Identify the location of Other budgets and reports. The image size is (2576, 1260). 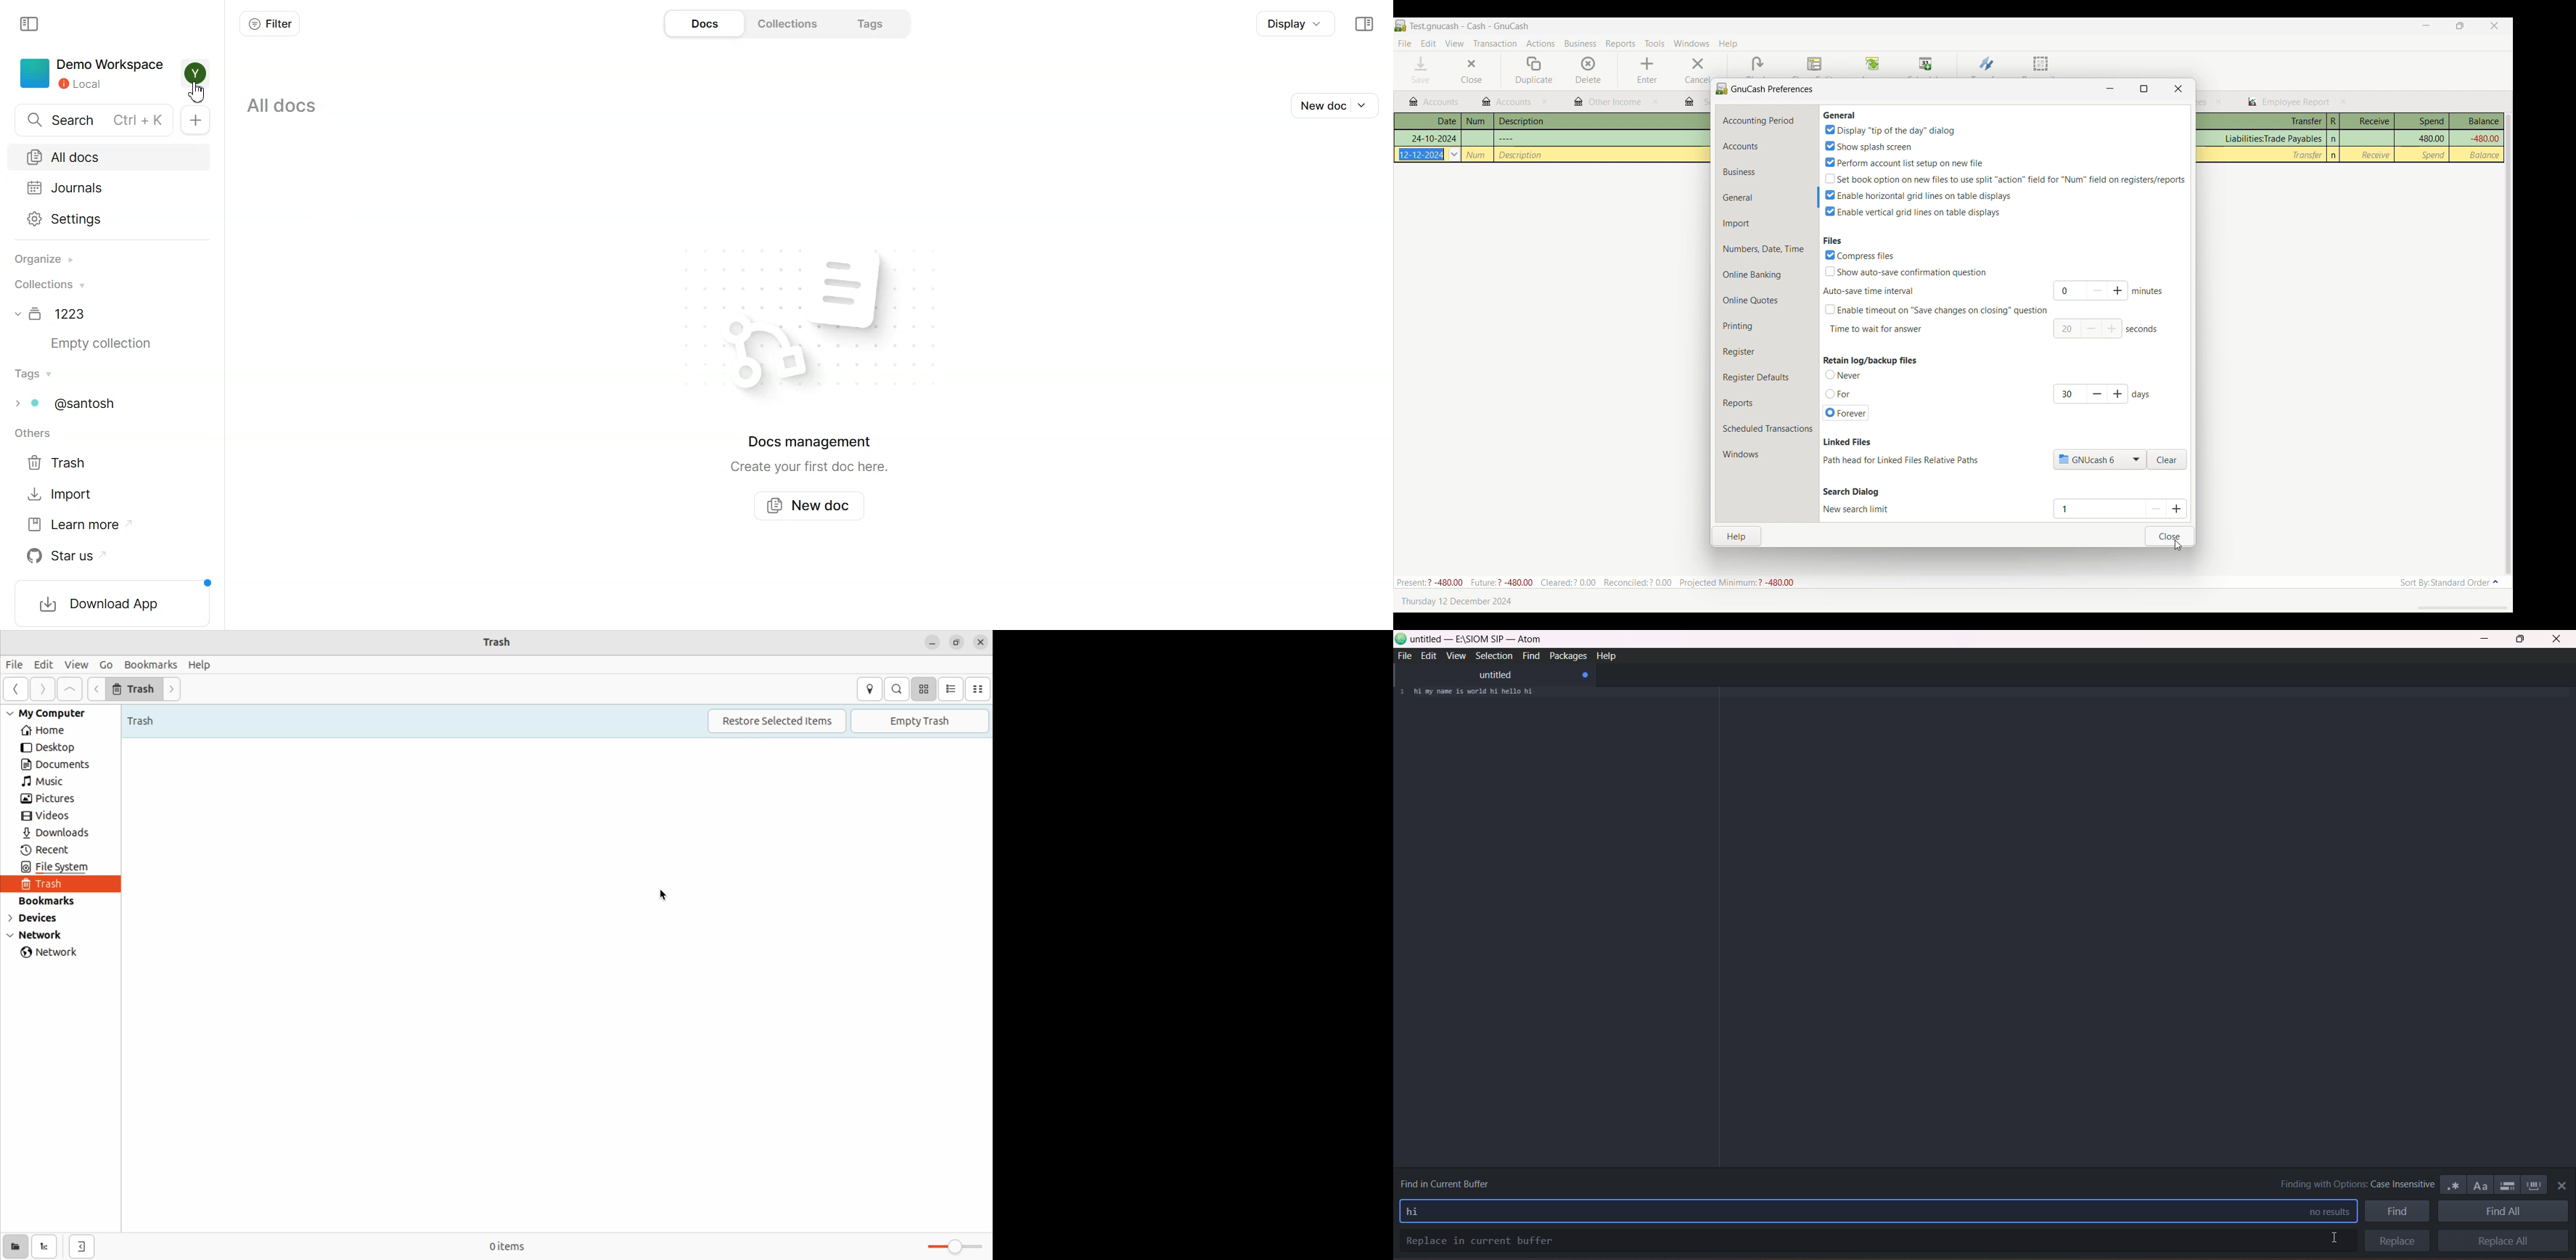
(1433, 102).